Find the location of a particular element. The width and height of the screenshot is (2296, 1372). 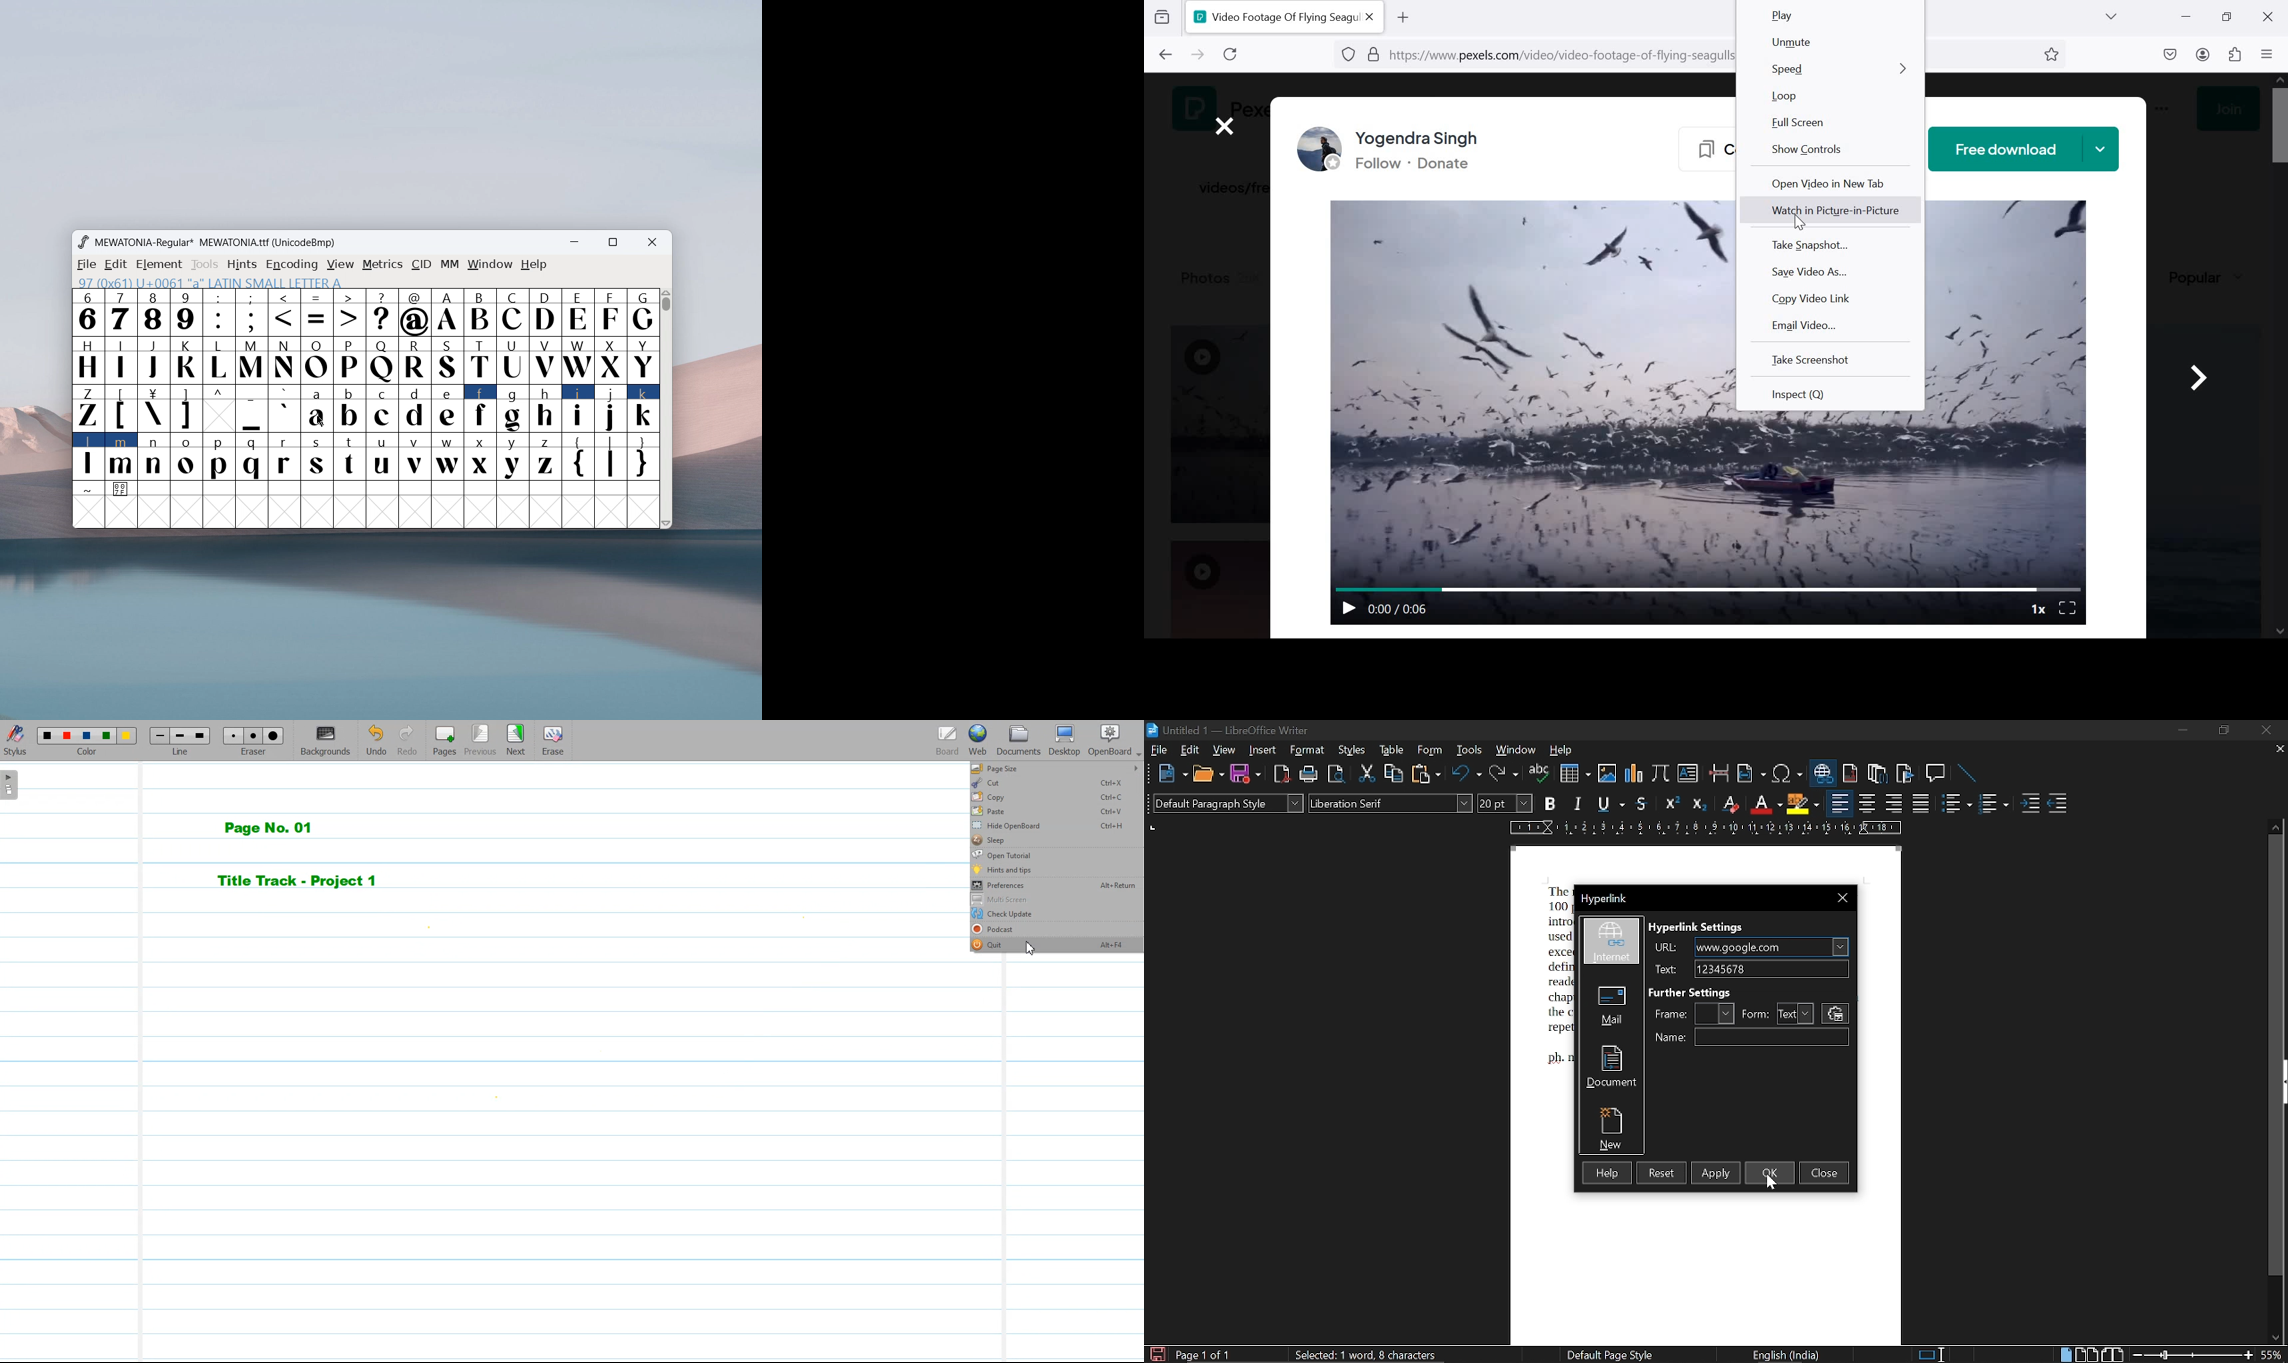

print is located at coordinates (1307, 775).